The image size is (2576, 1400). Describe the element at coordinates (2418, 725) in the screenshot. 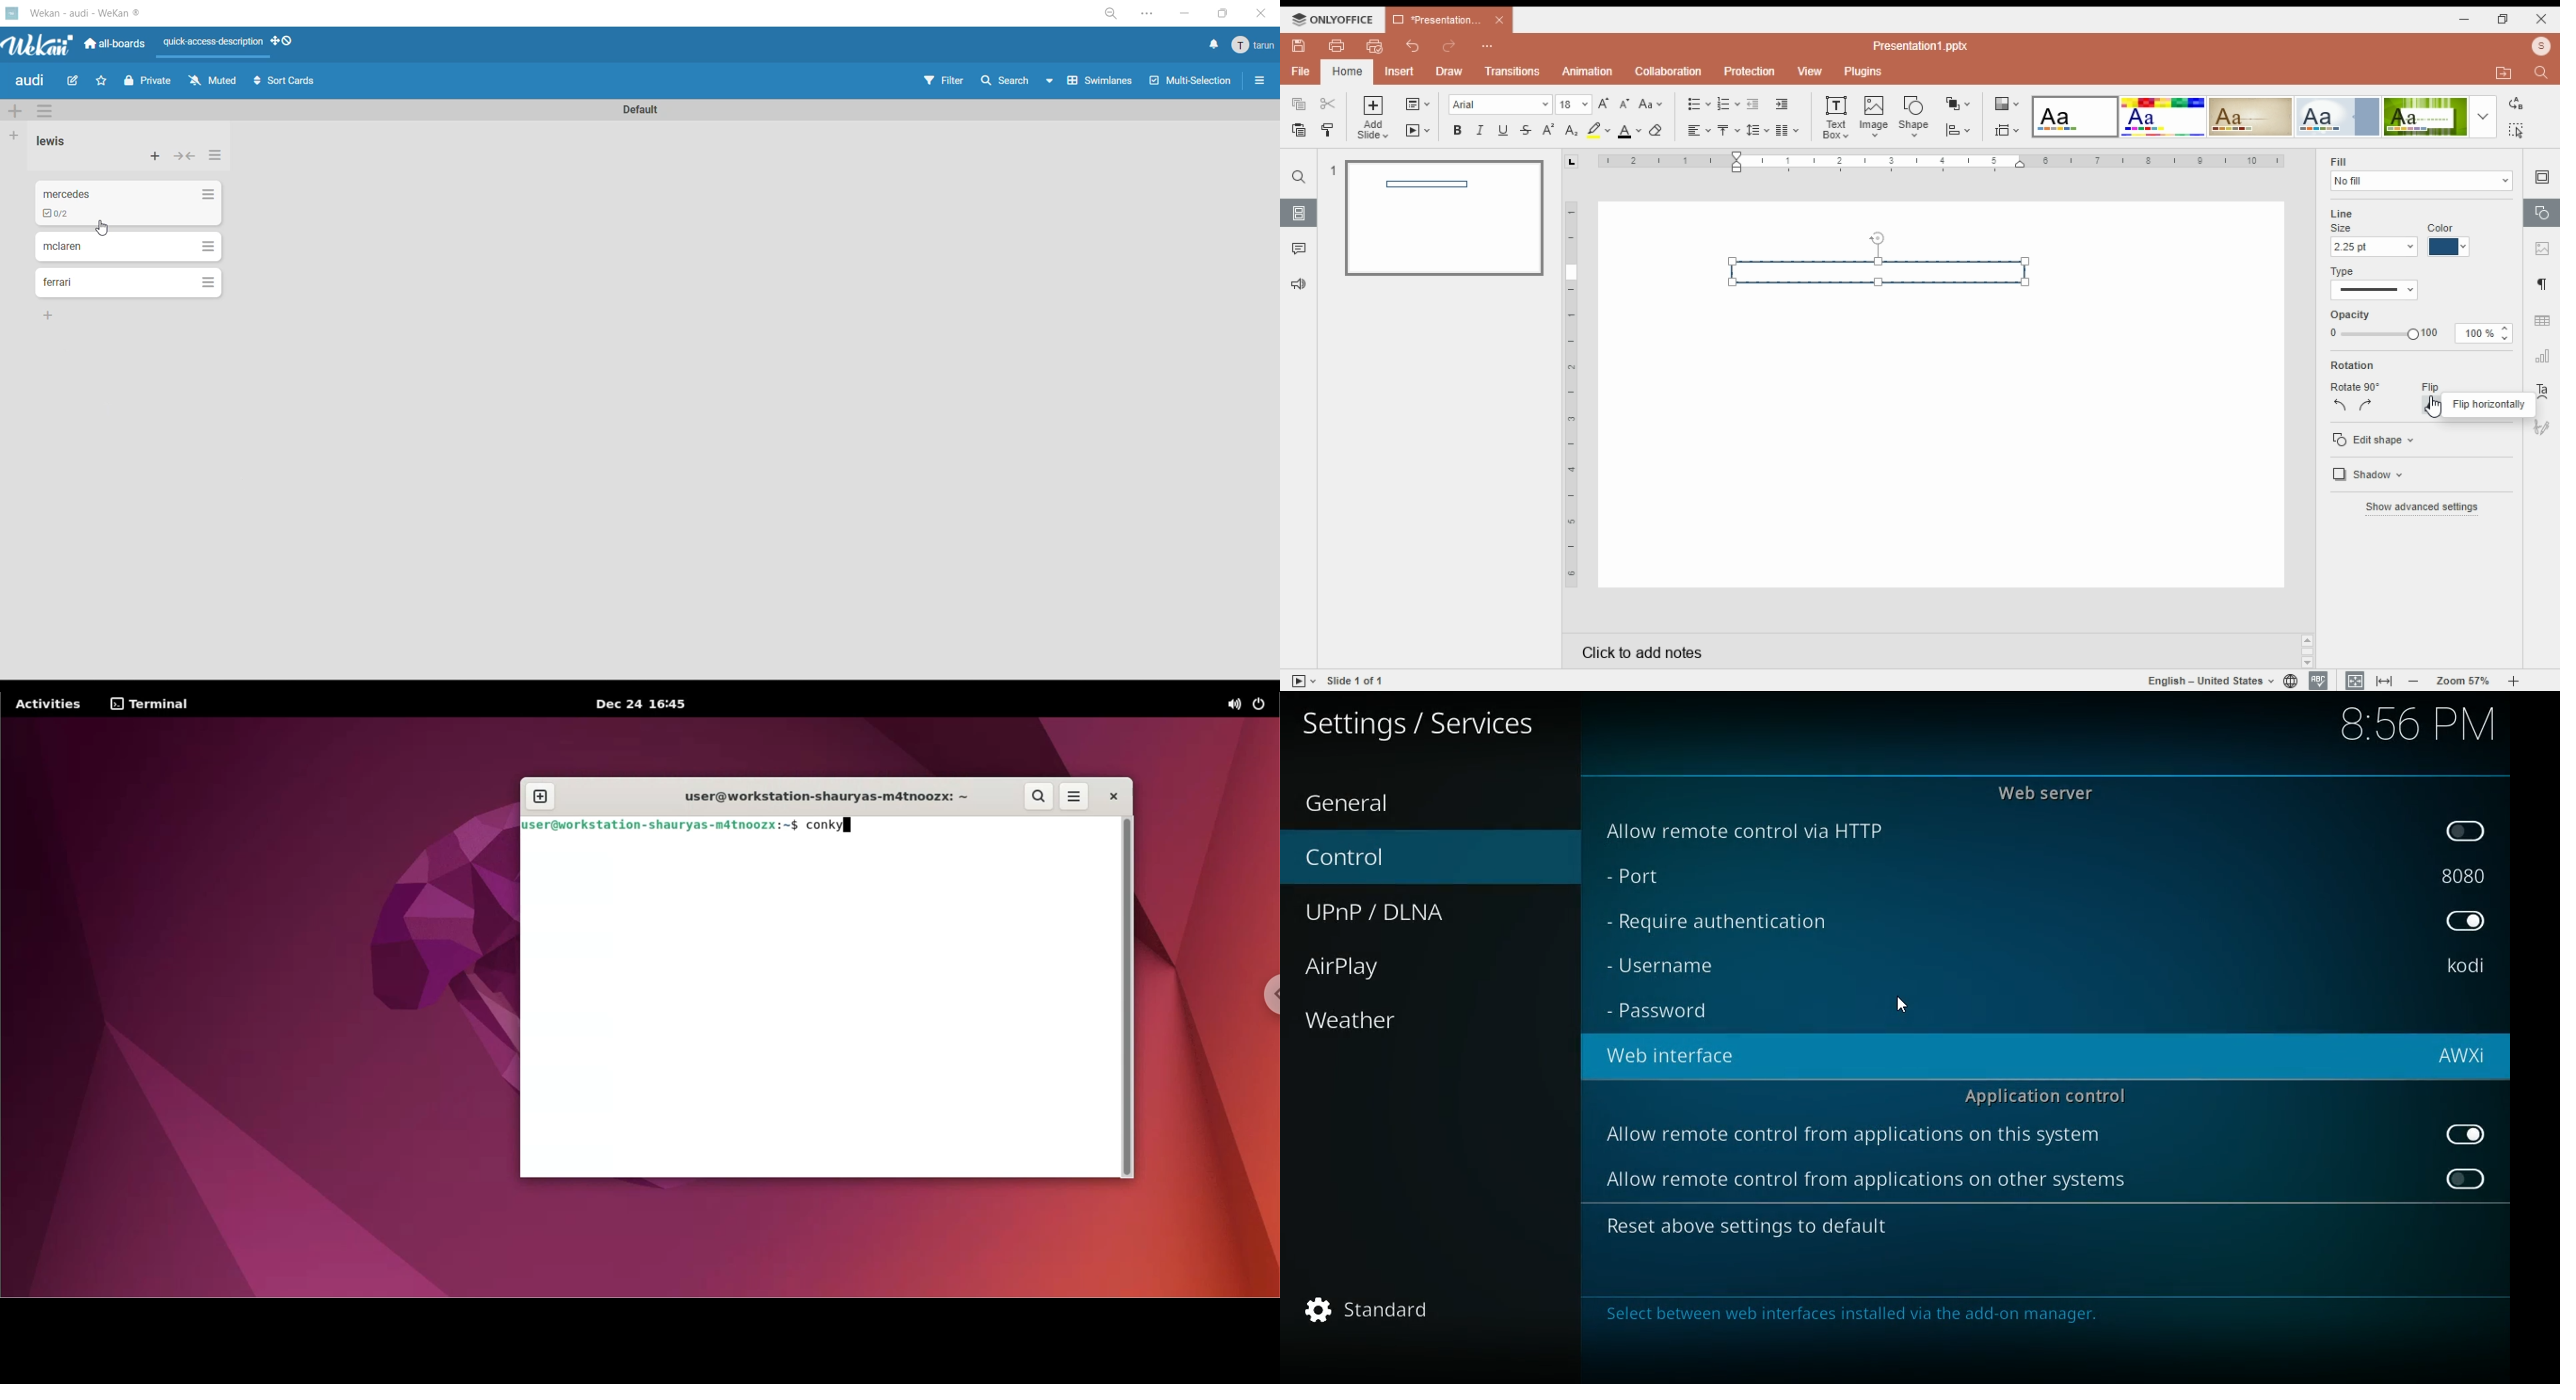

I see `Time - 8:55PM` at that location.